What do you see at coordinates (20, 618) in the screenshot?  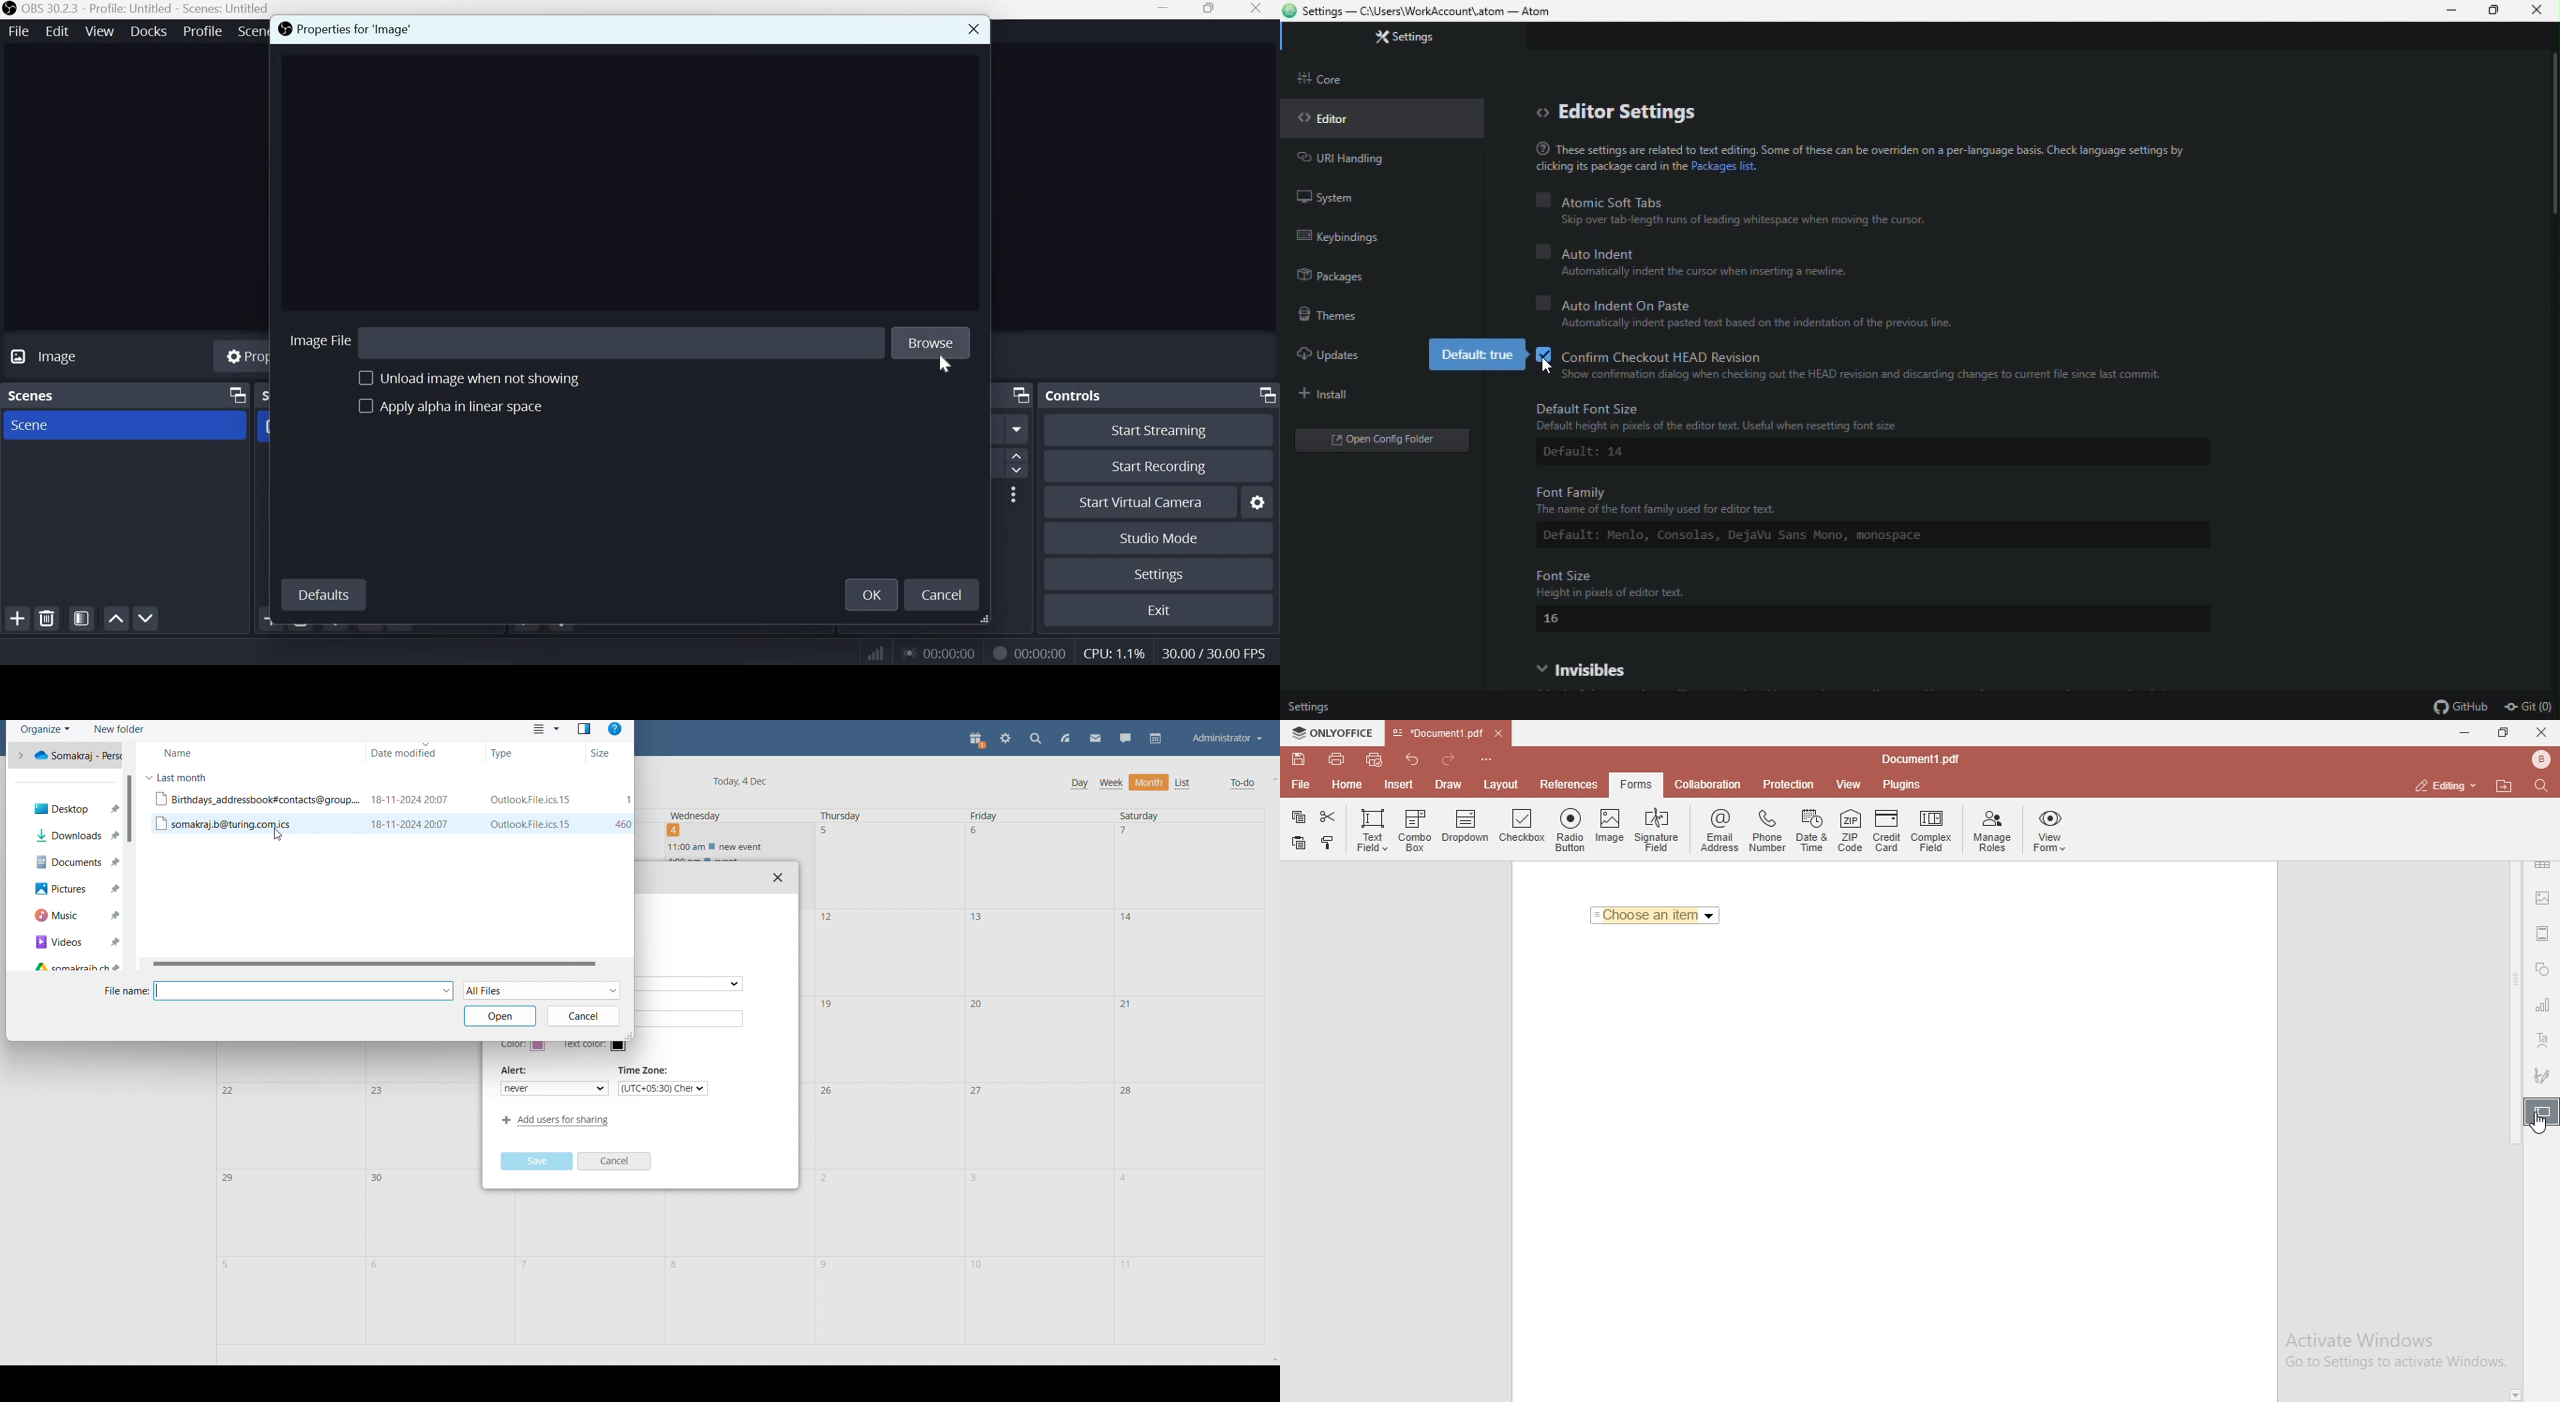 I see `Add scene` at bounding box center [20, 618].